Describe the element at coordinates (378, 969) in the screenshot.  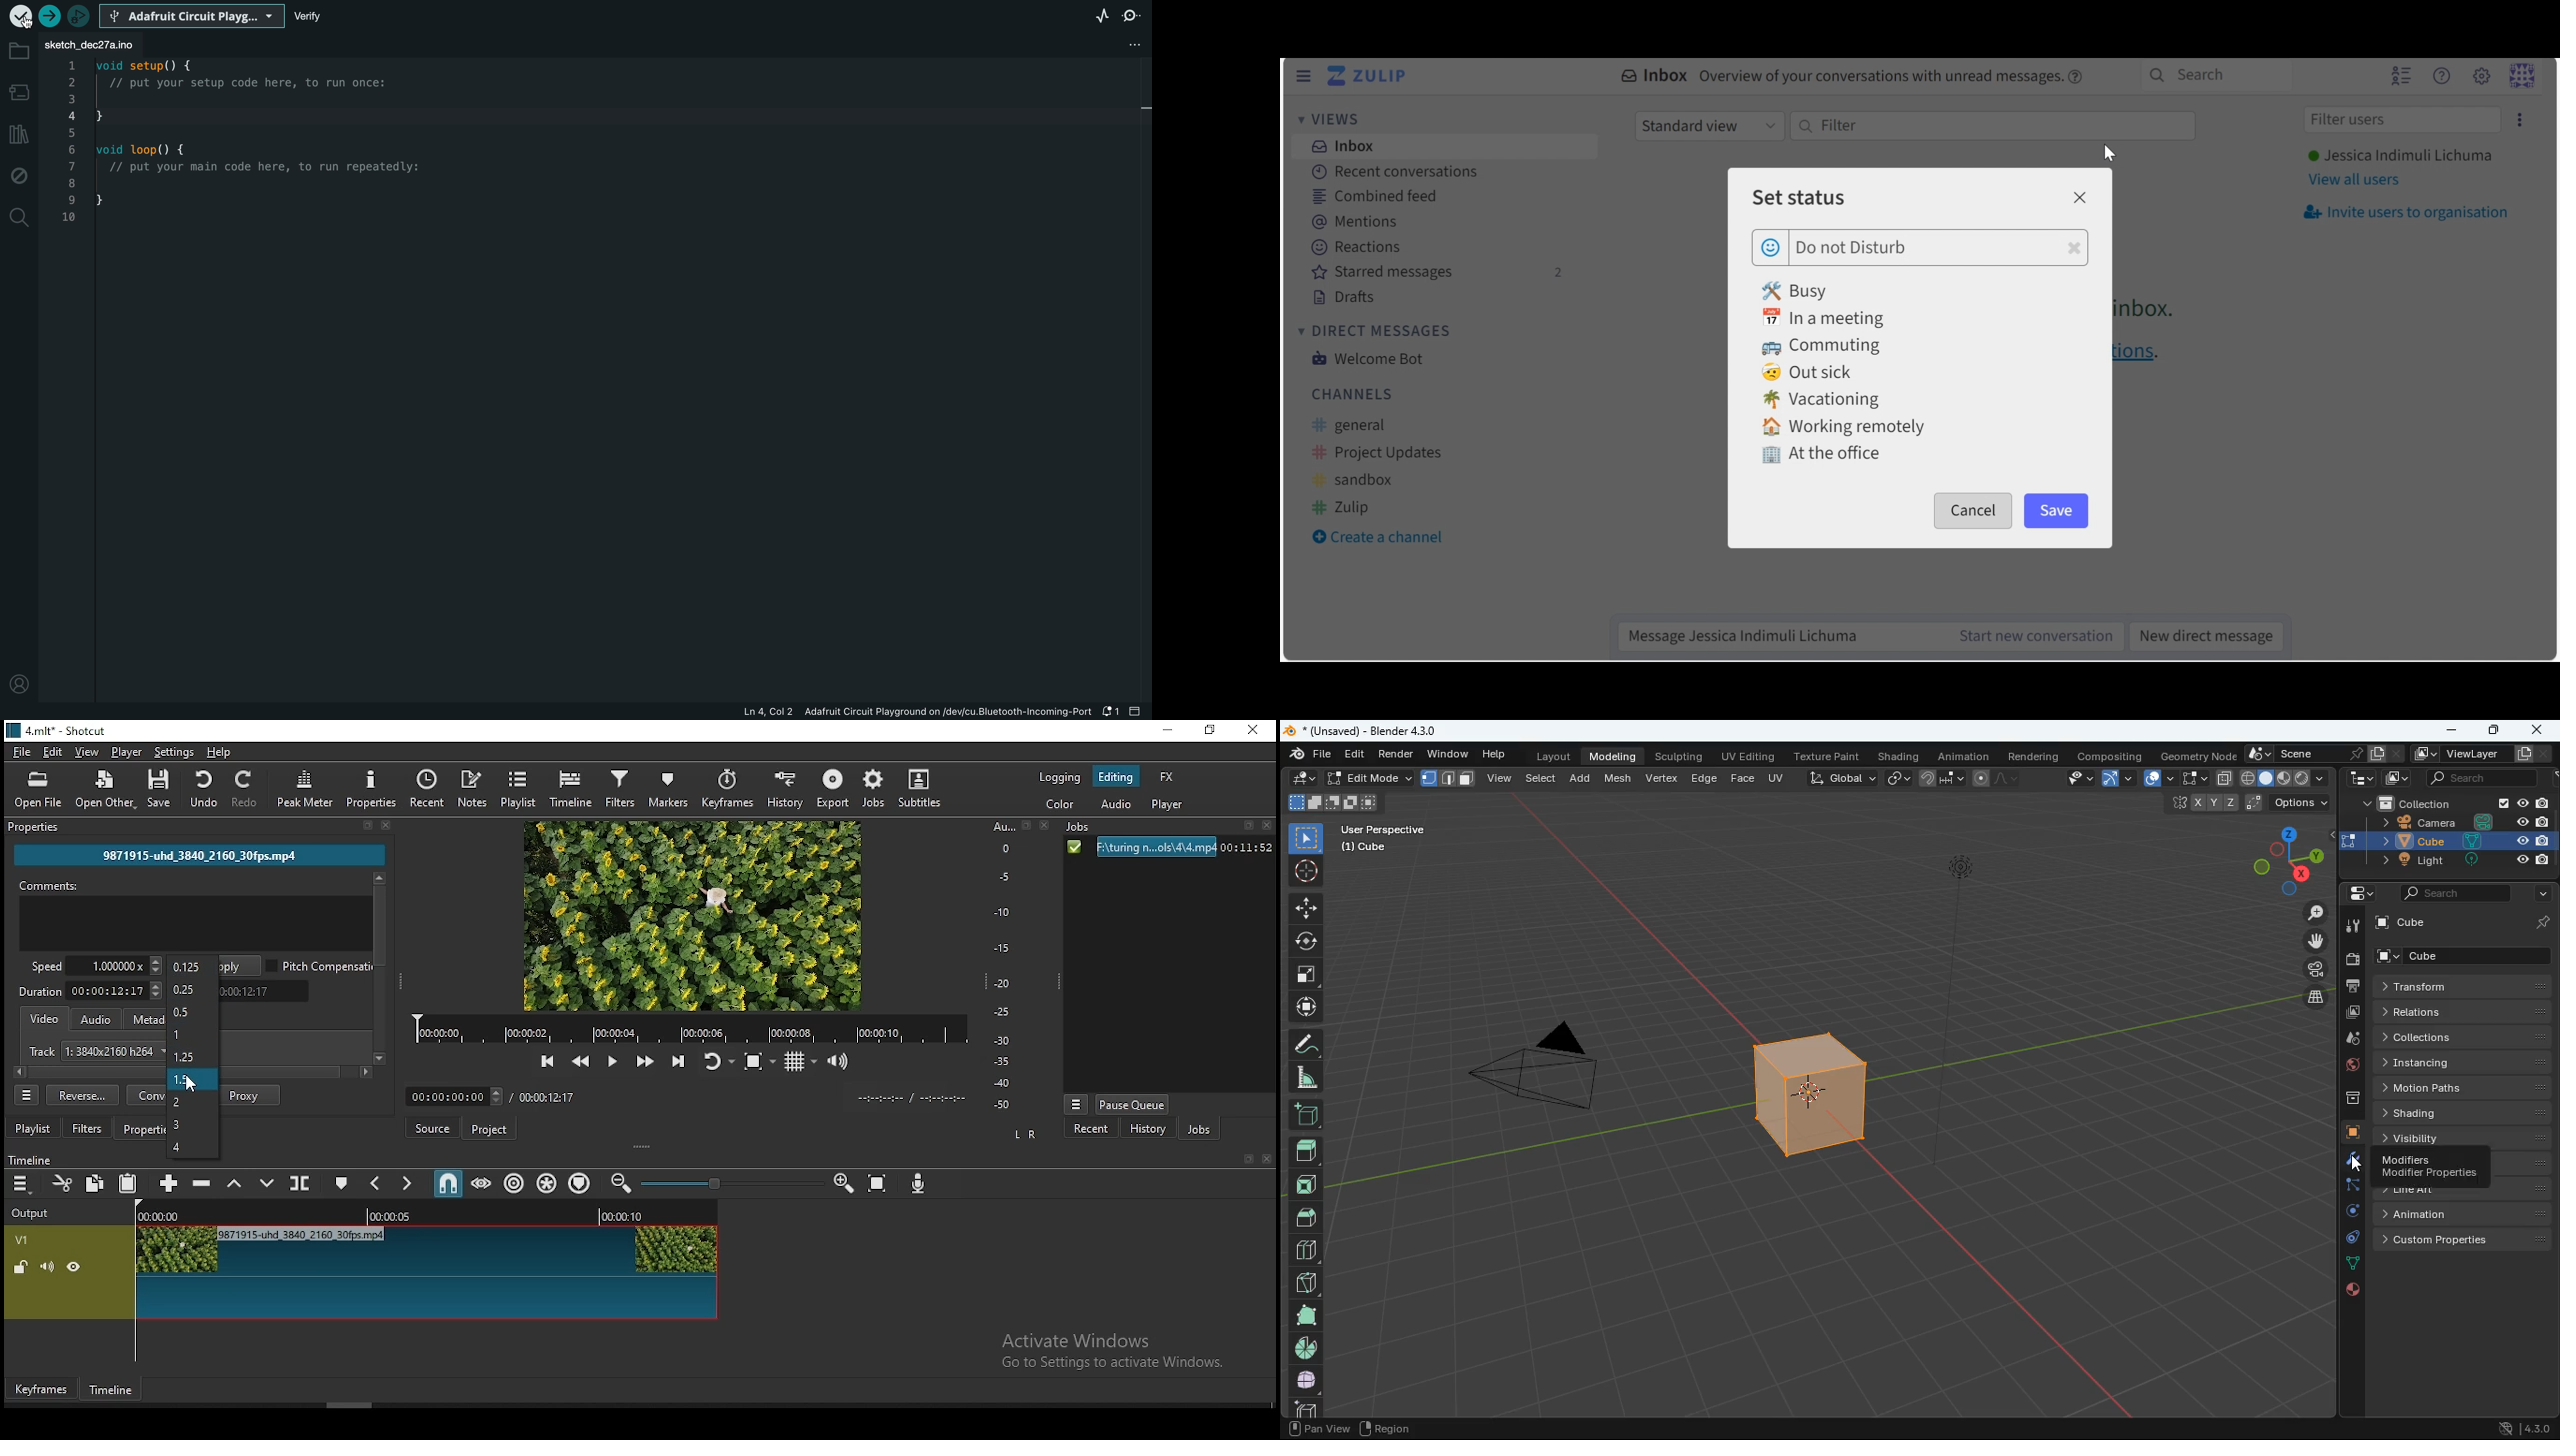
I see `scroll bar` at that location.